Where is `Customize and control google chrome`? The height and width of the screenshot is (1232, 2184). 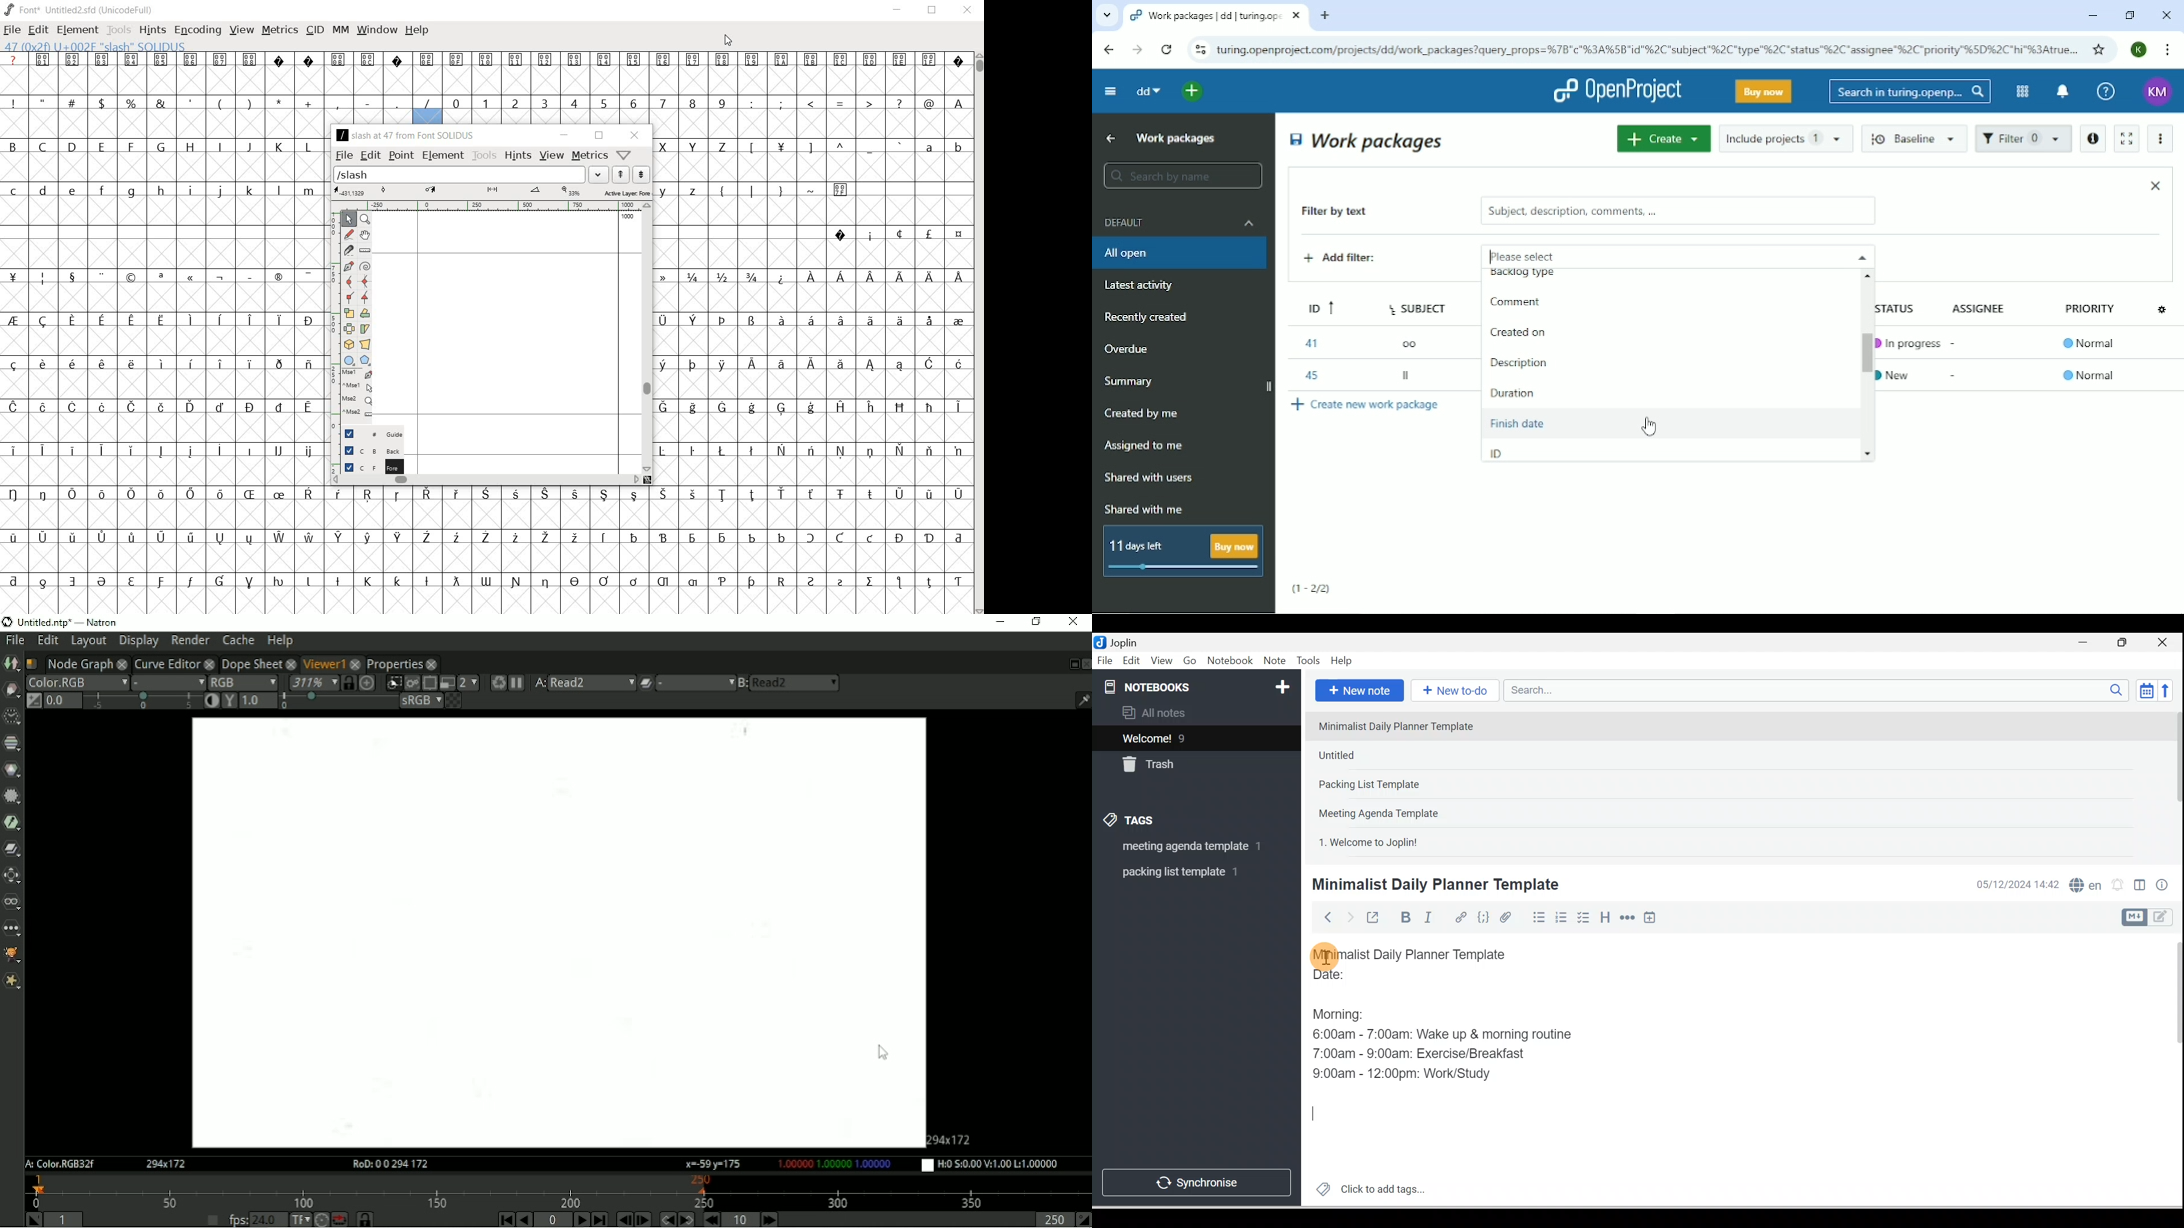 Customize and control google chrome is located at coordinates (2169, 50).